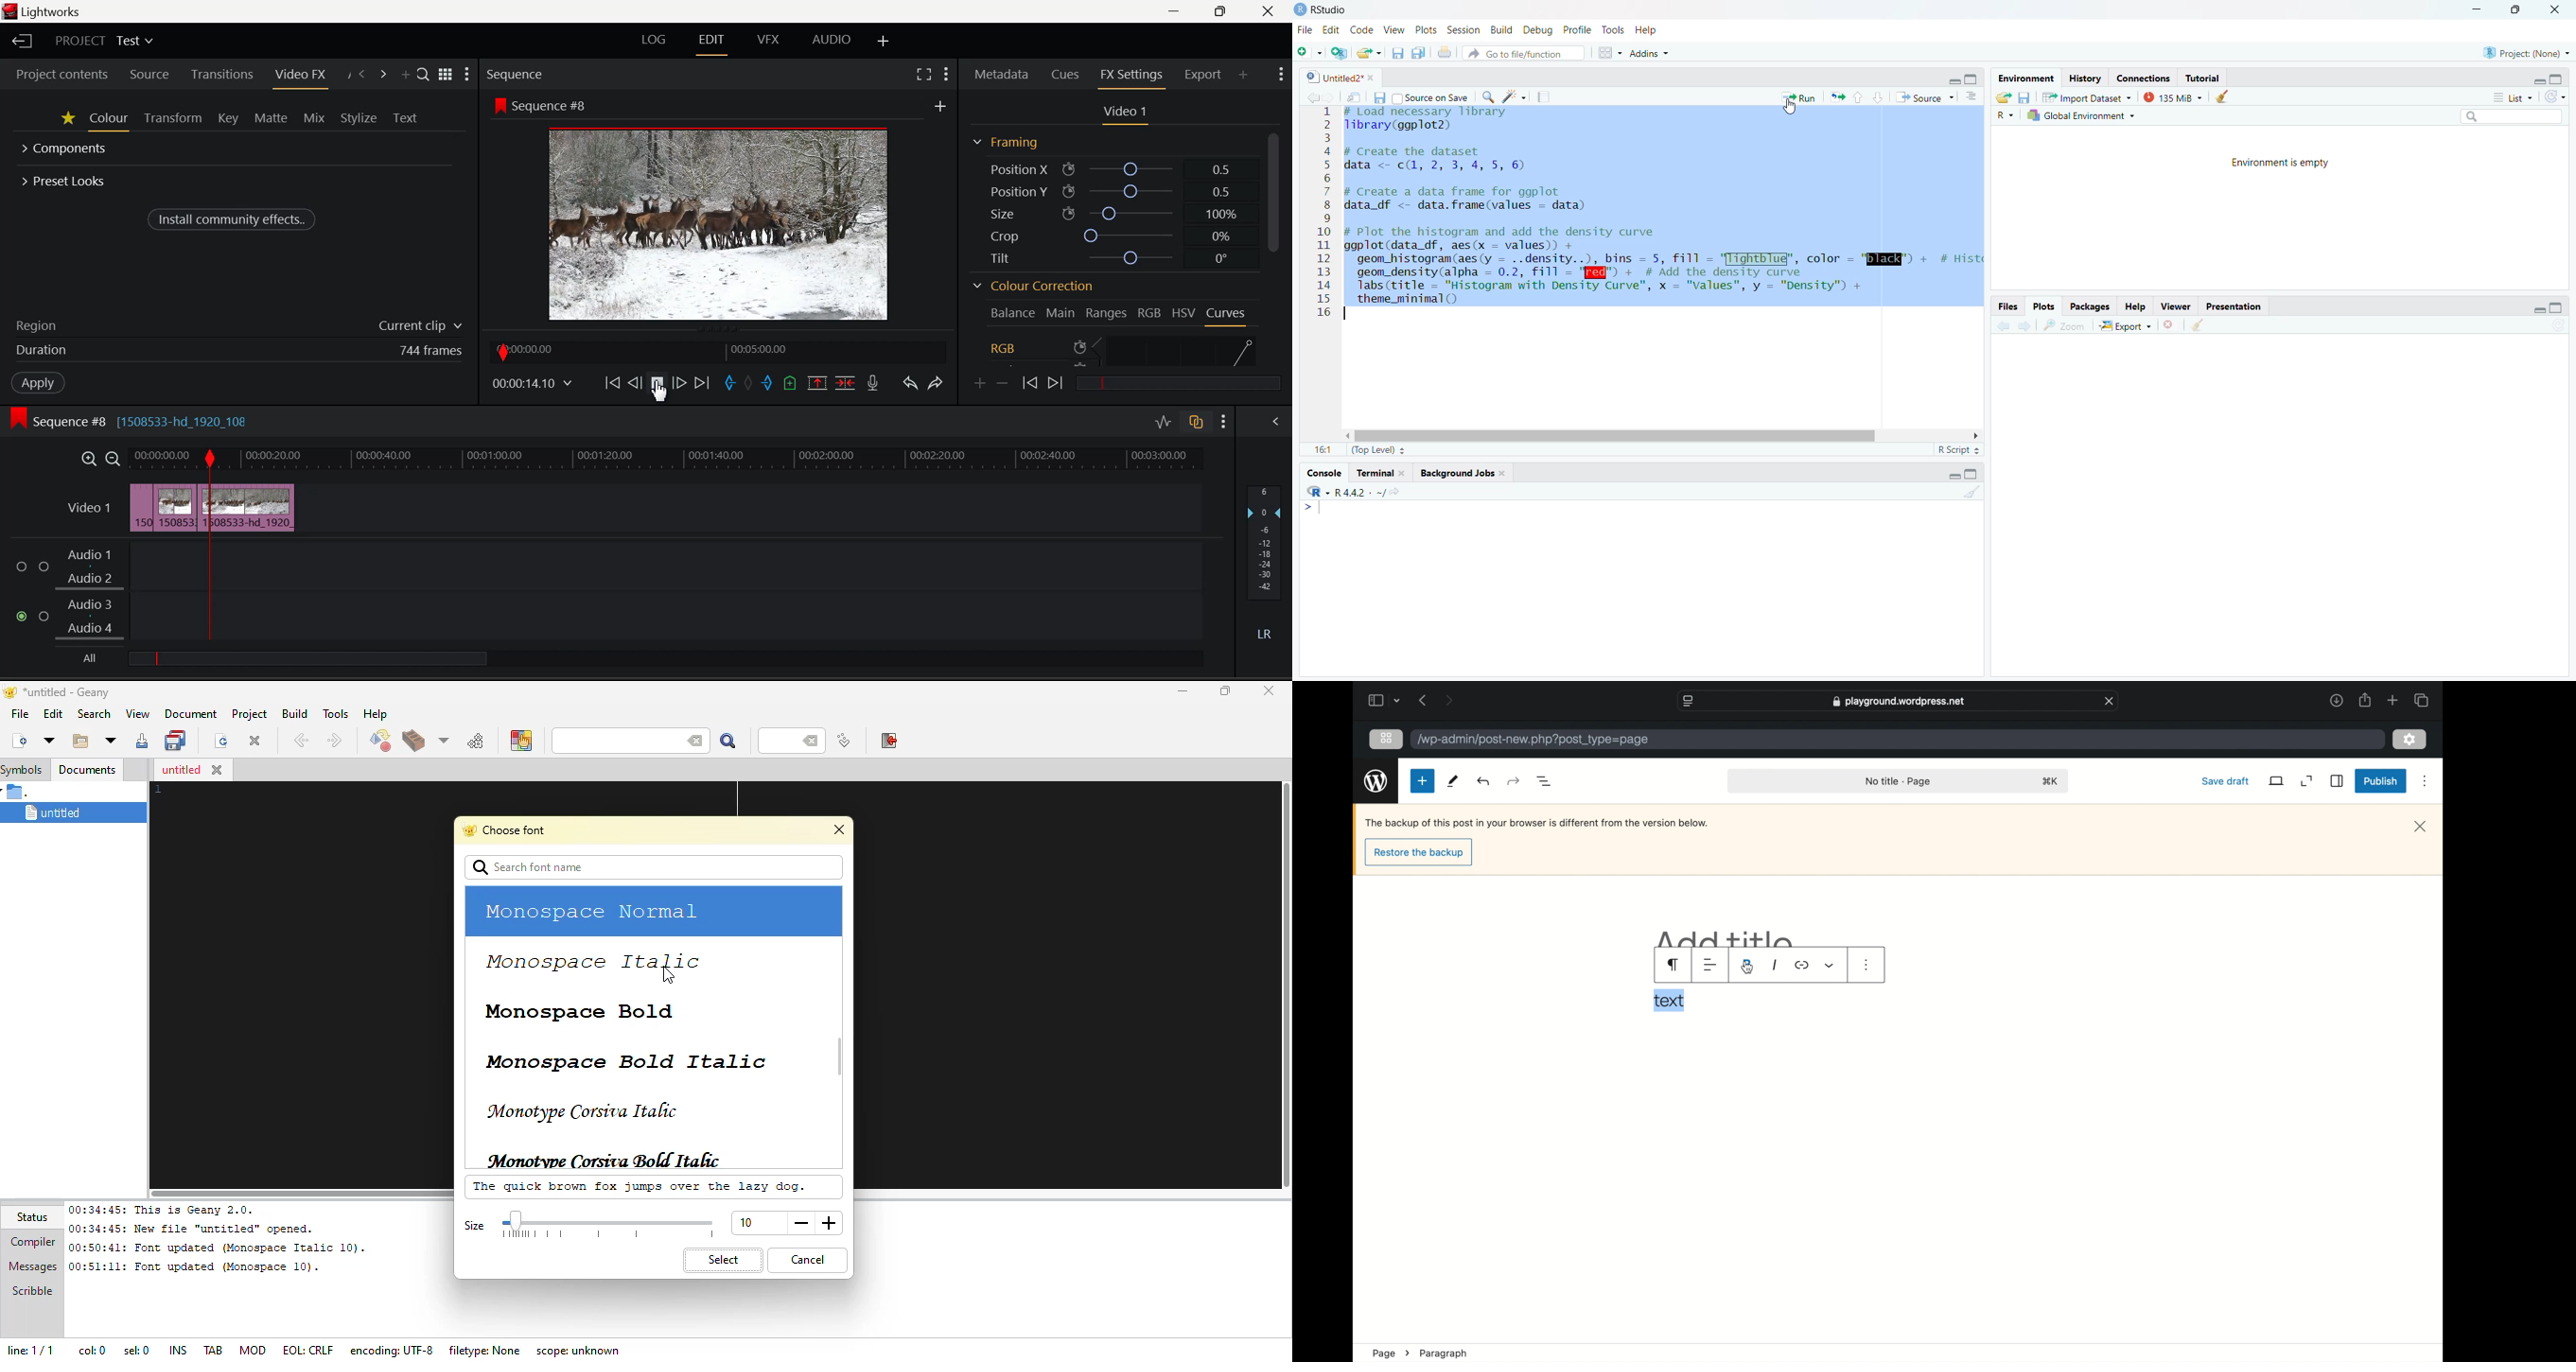 This screenshot has width=2576, height=1372. What do you see at coordinates (1331, 29) in the screenshot?
I see `Edit` at bounding box center [1331, 29].